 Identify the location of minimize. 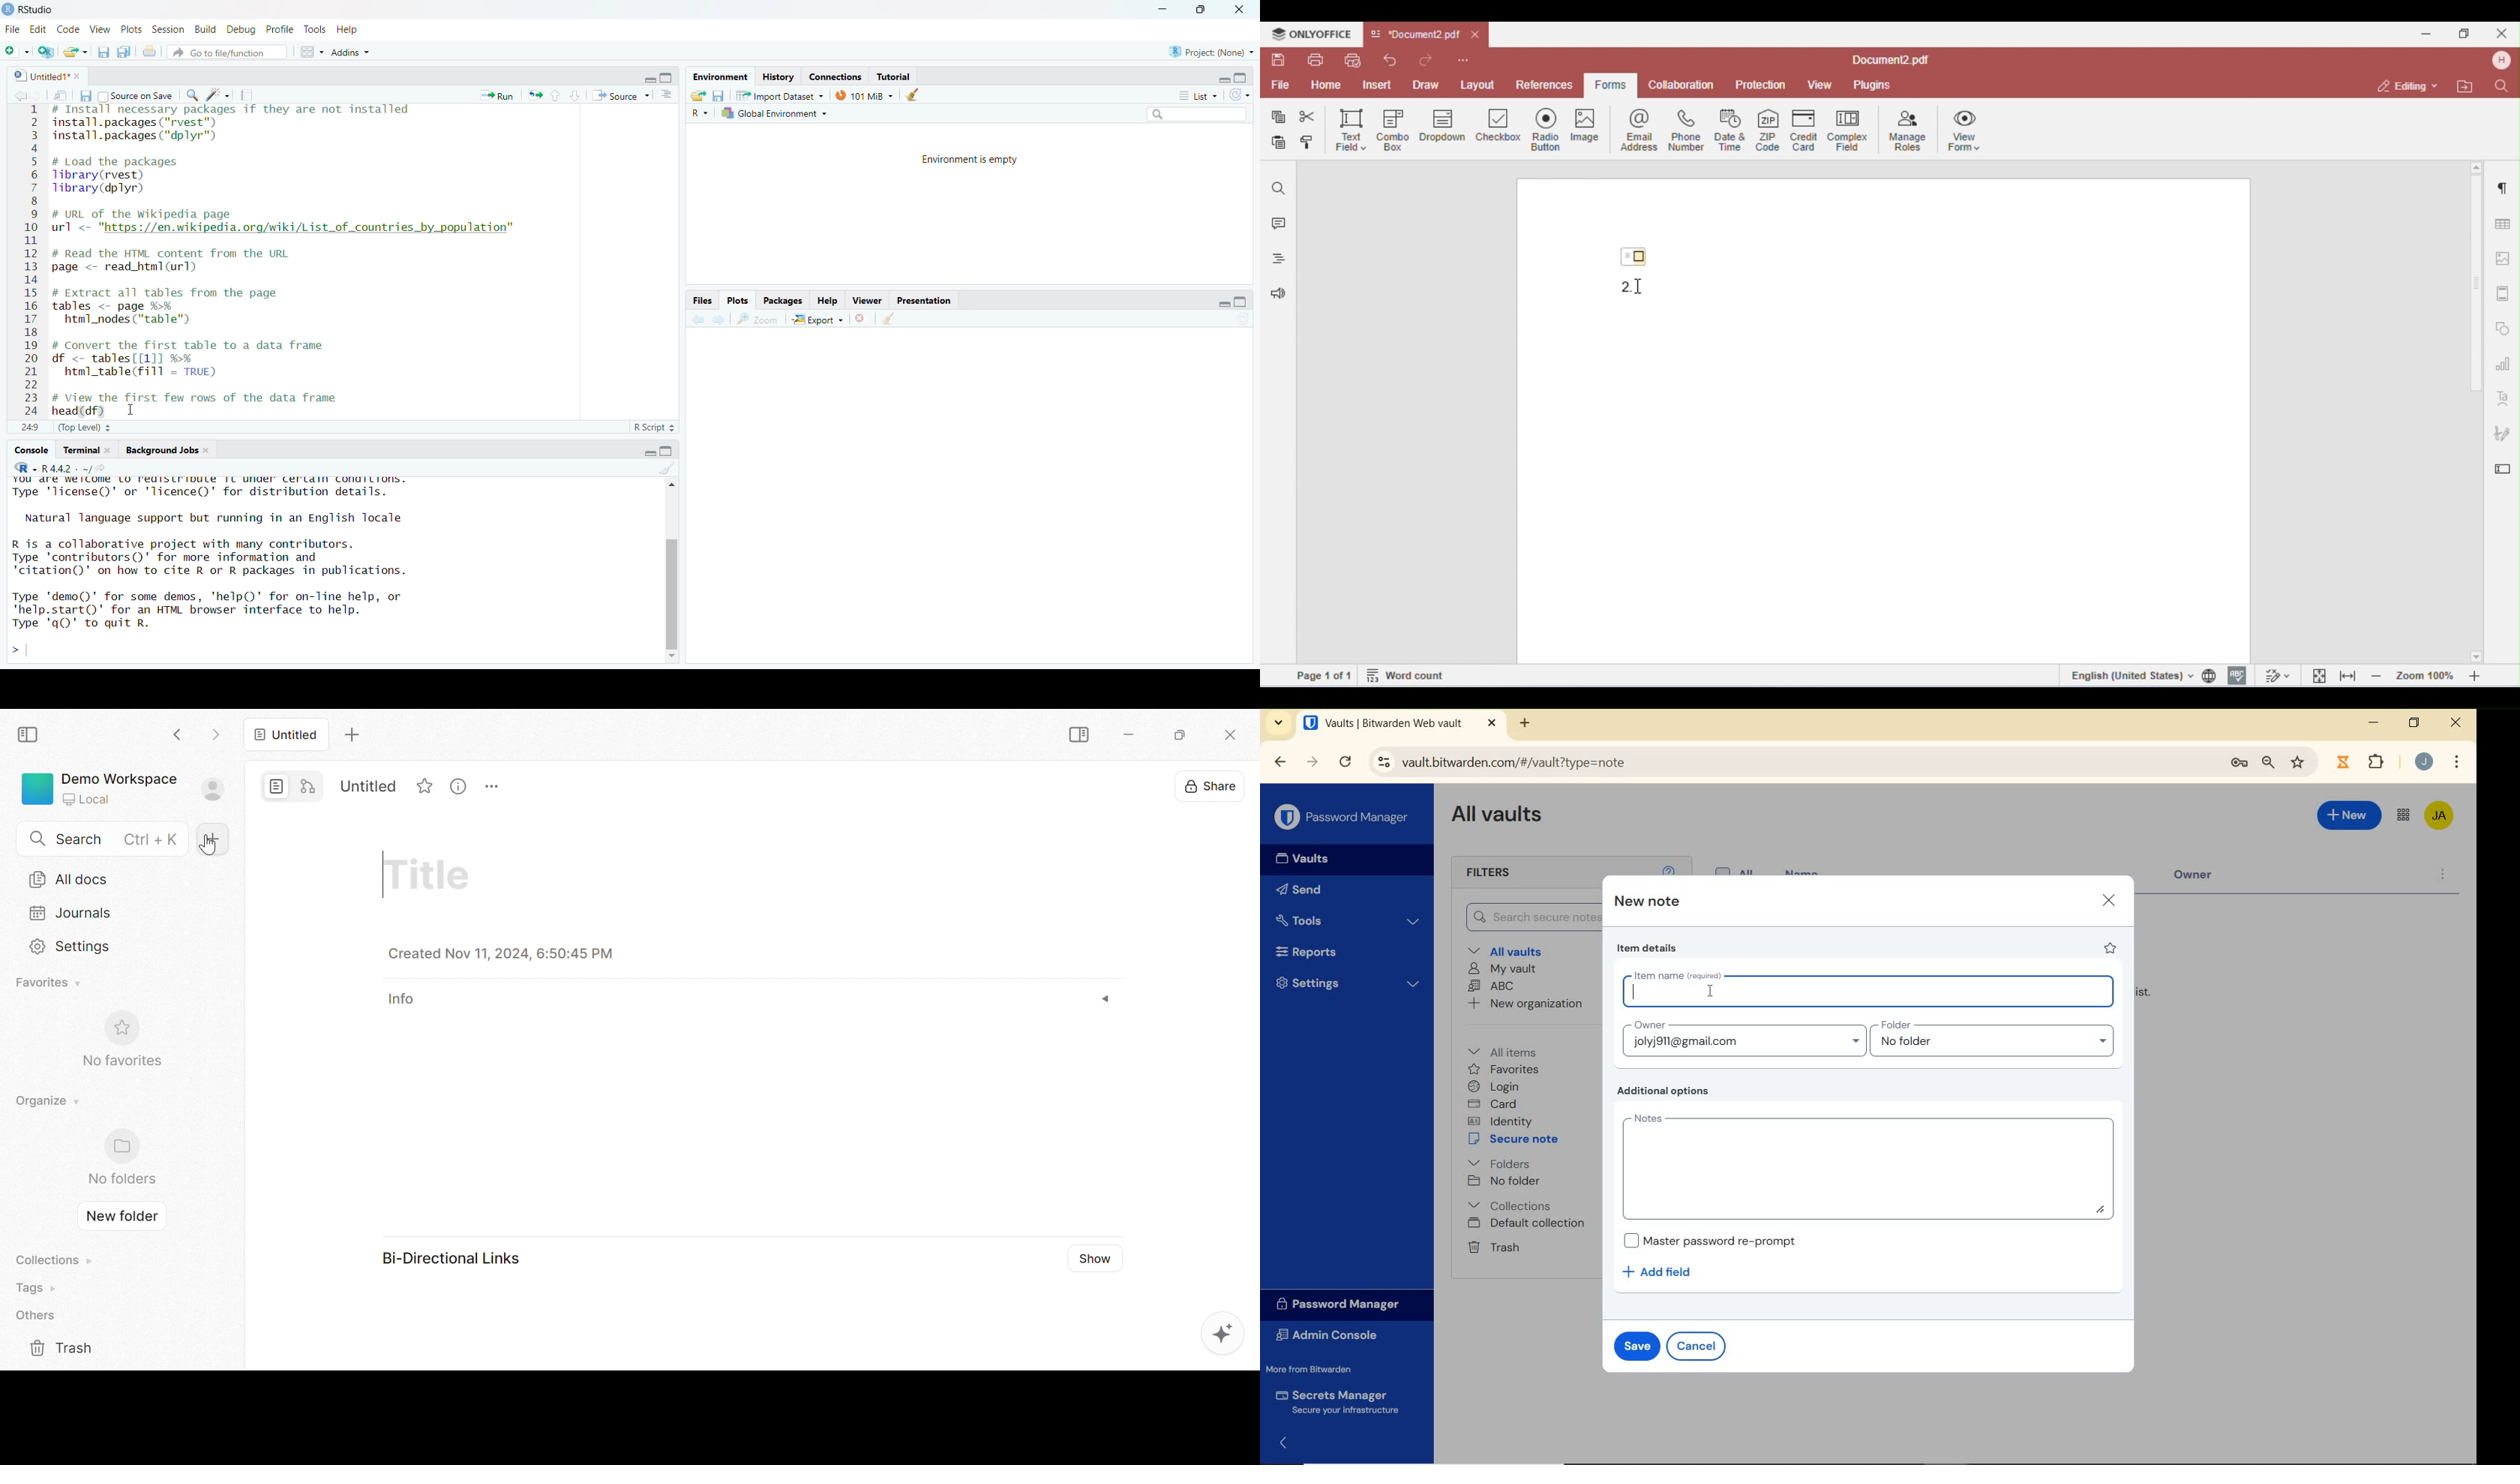
(1162, 10).